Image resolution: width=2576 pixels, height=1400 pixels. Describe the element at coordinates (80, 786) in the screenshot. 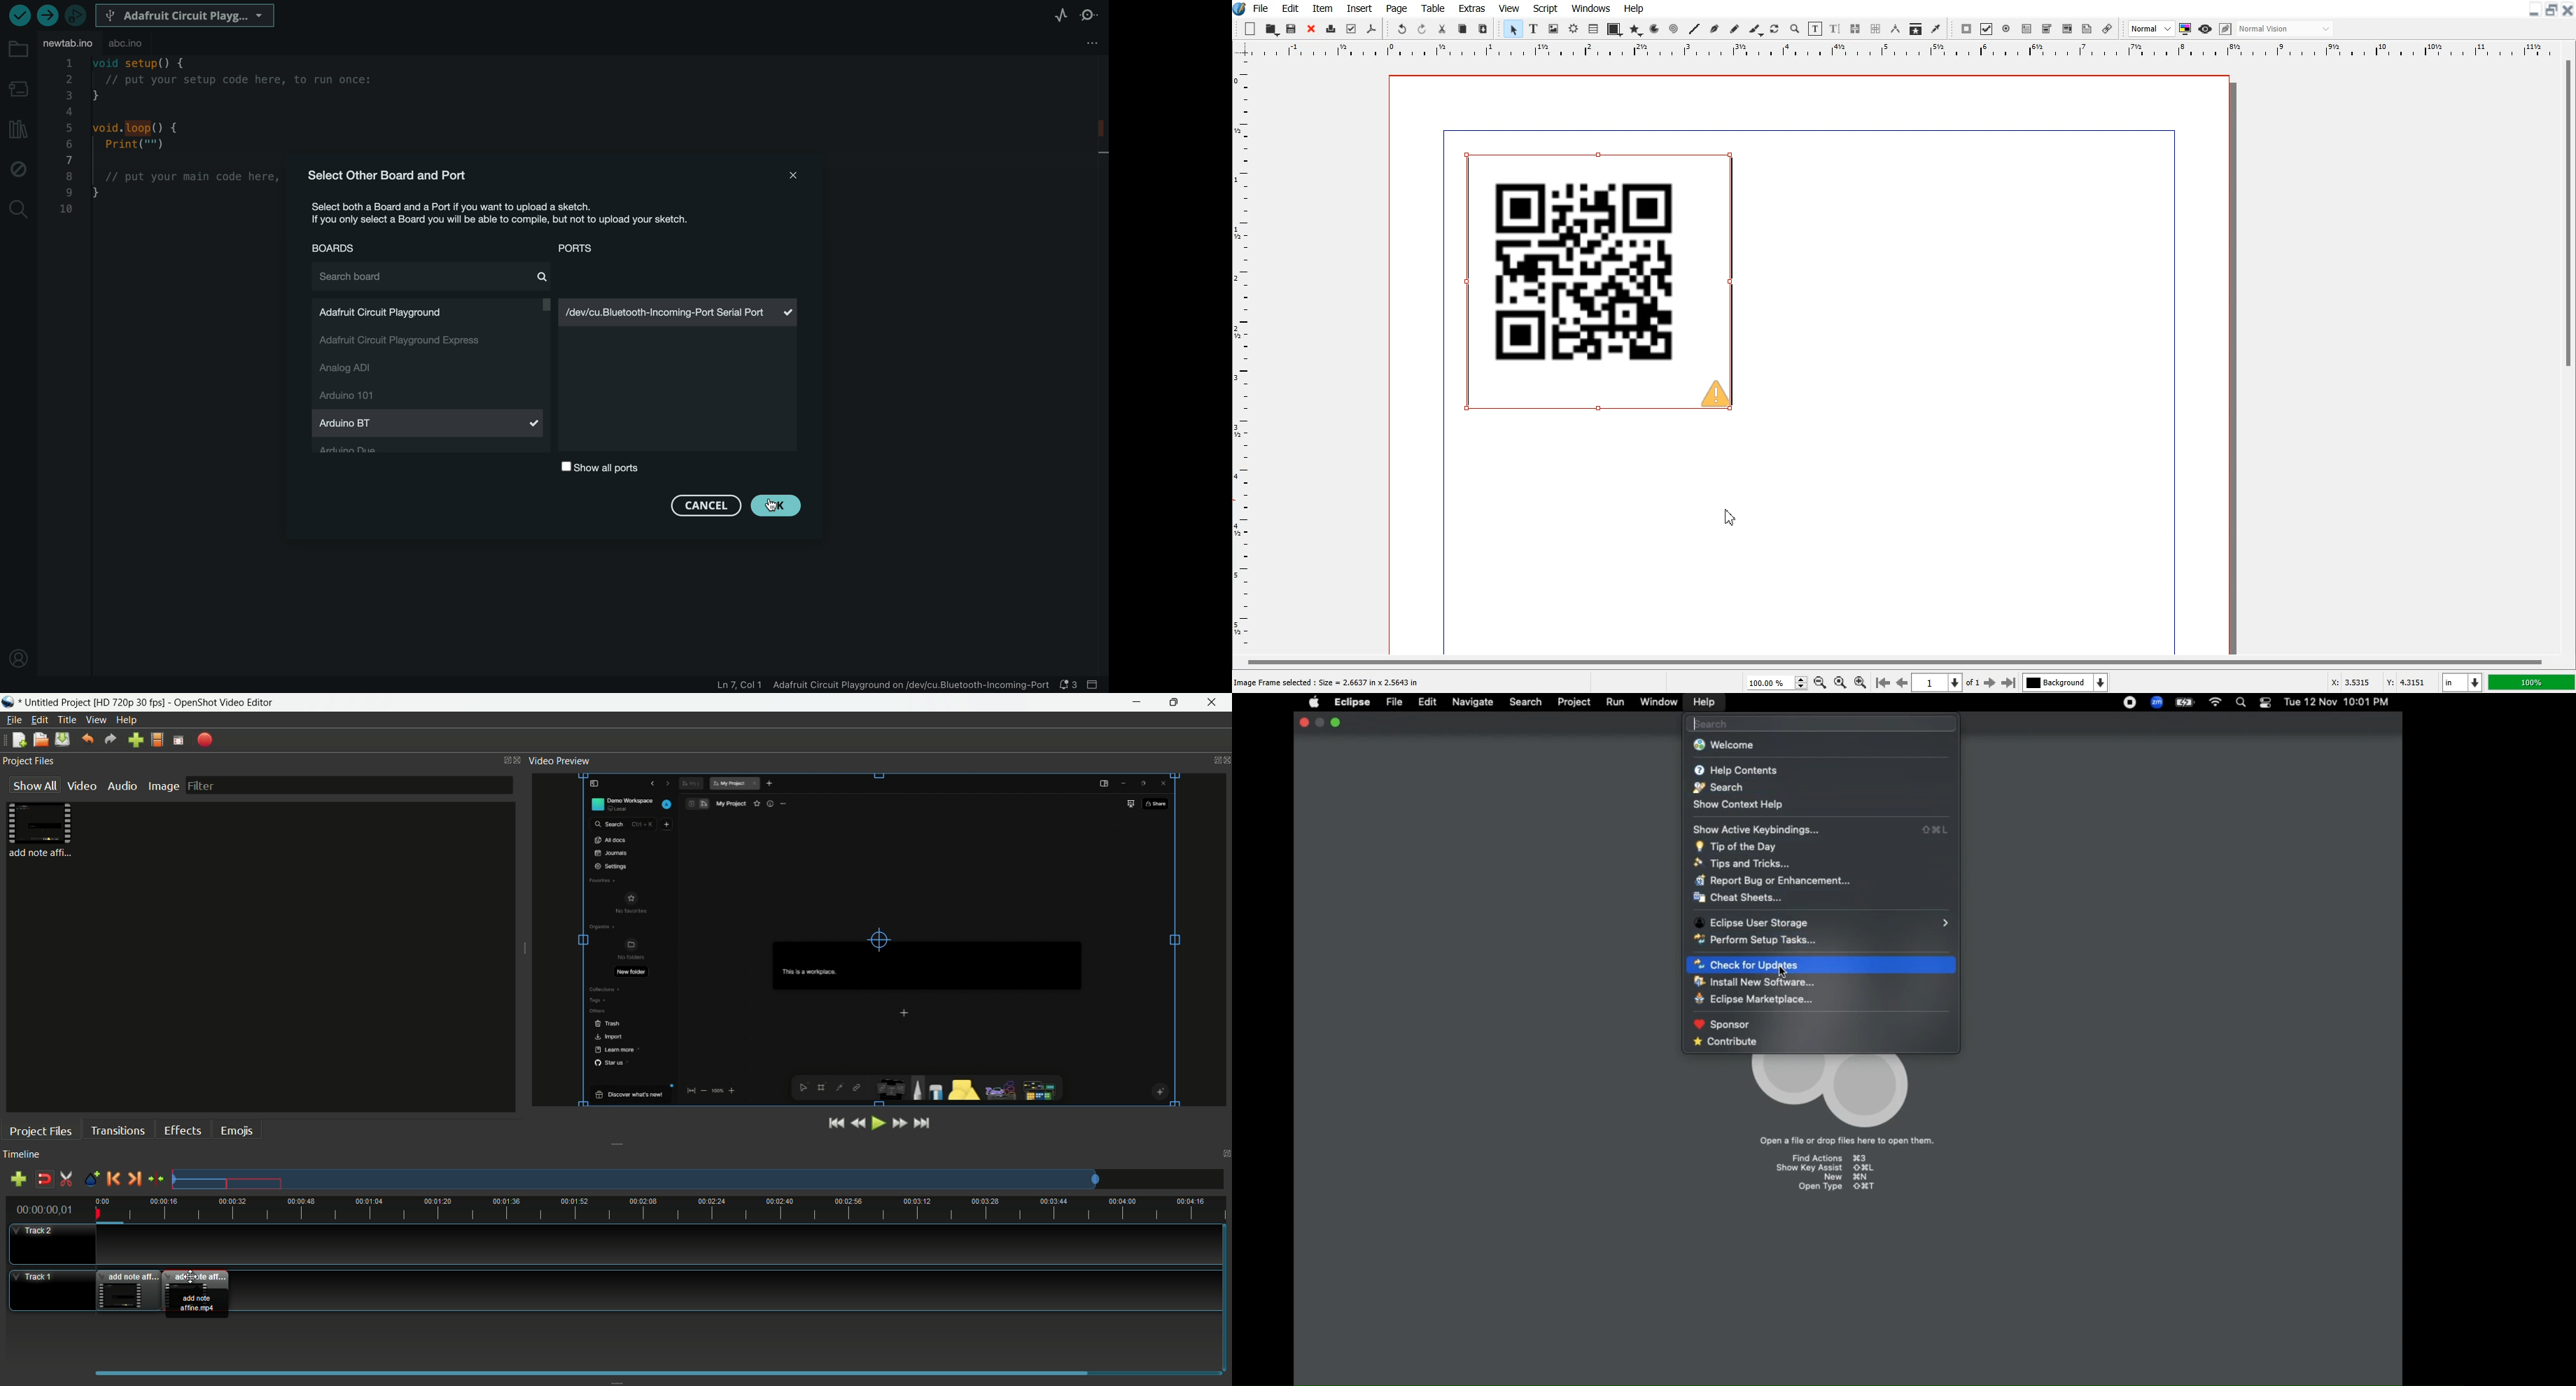

I see `video` at that location.